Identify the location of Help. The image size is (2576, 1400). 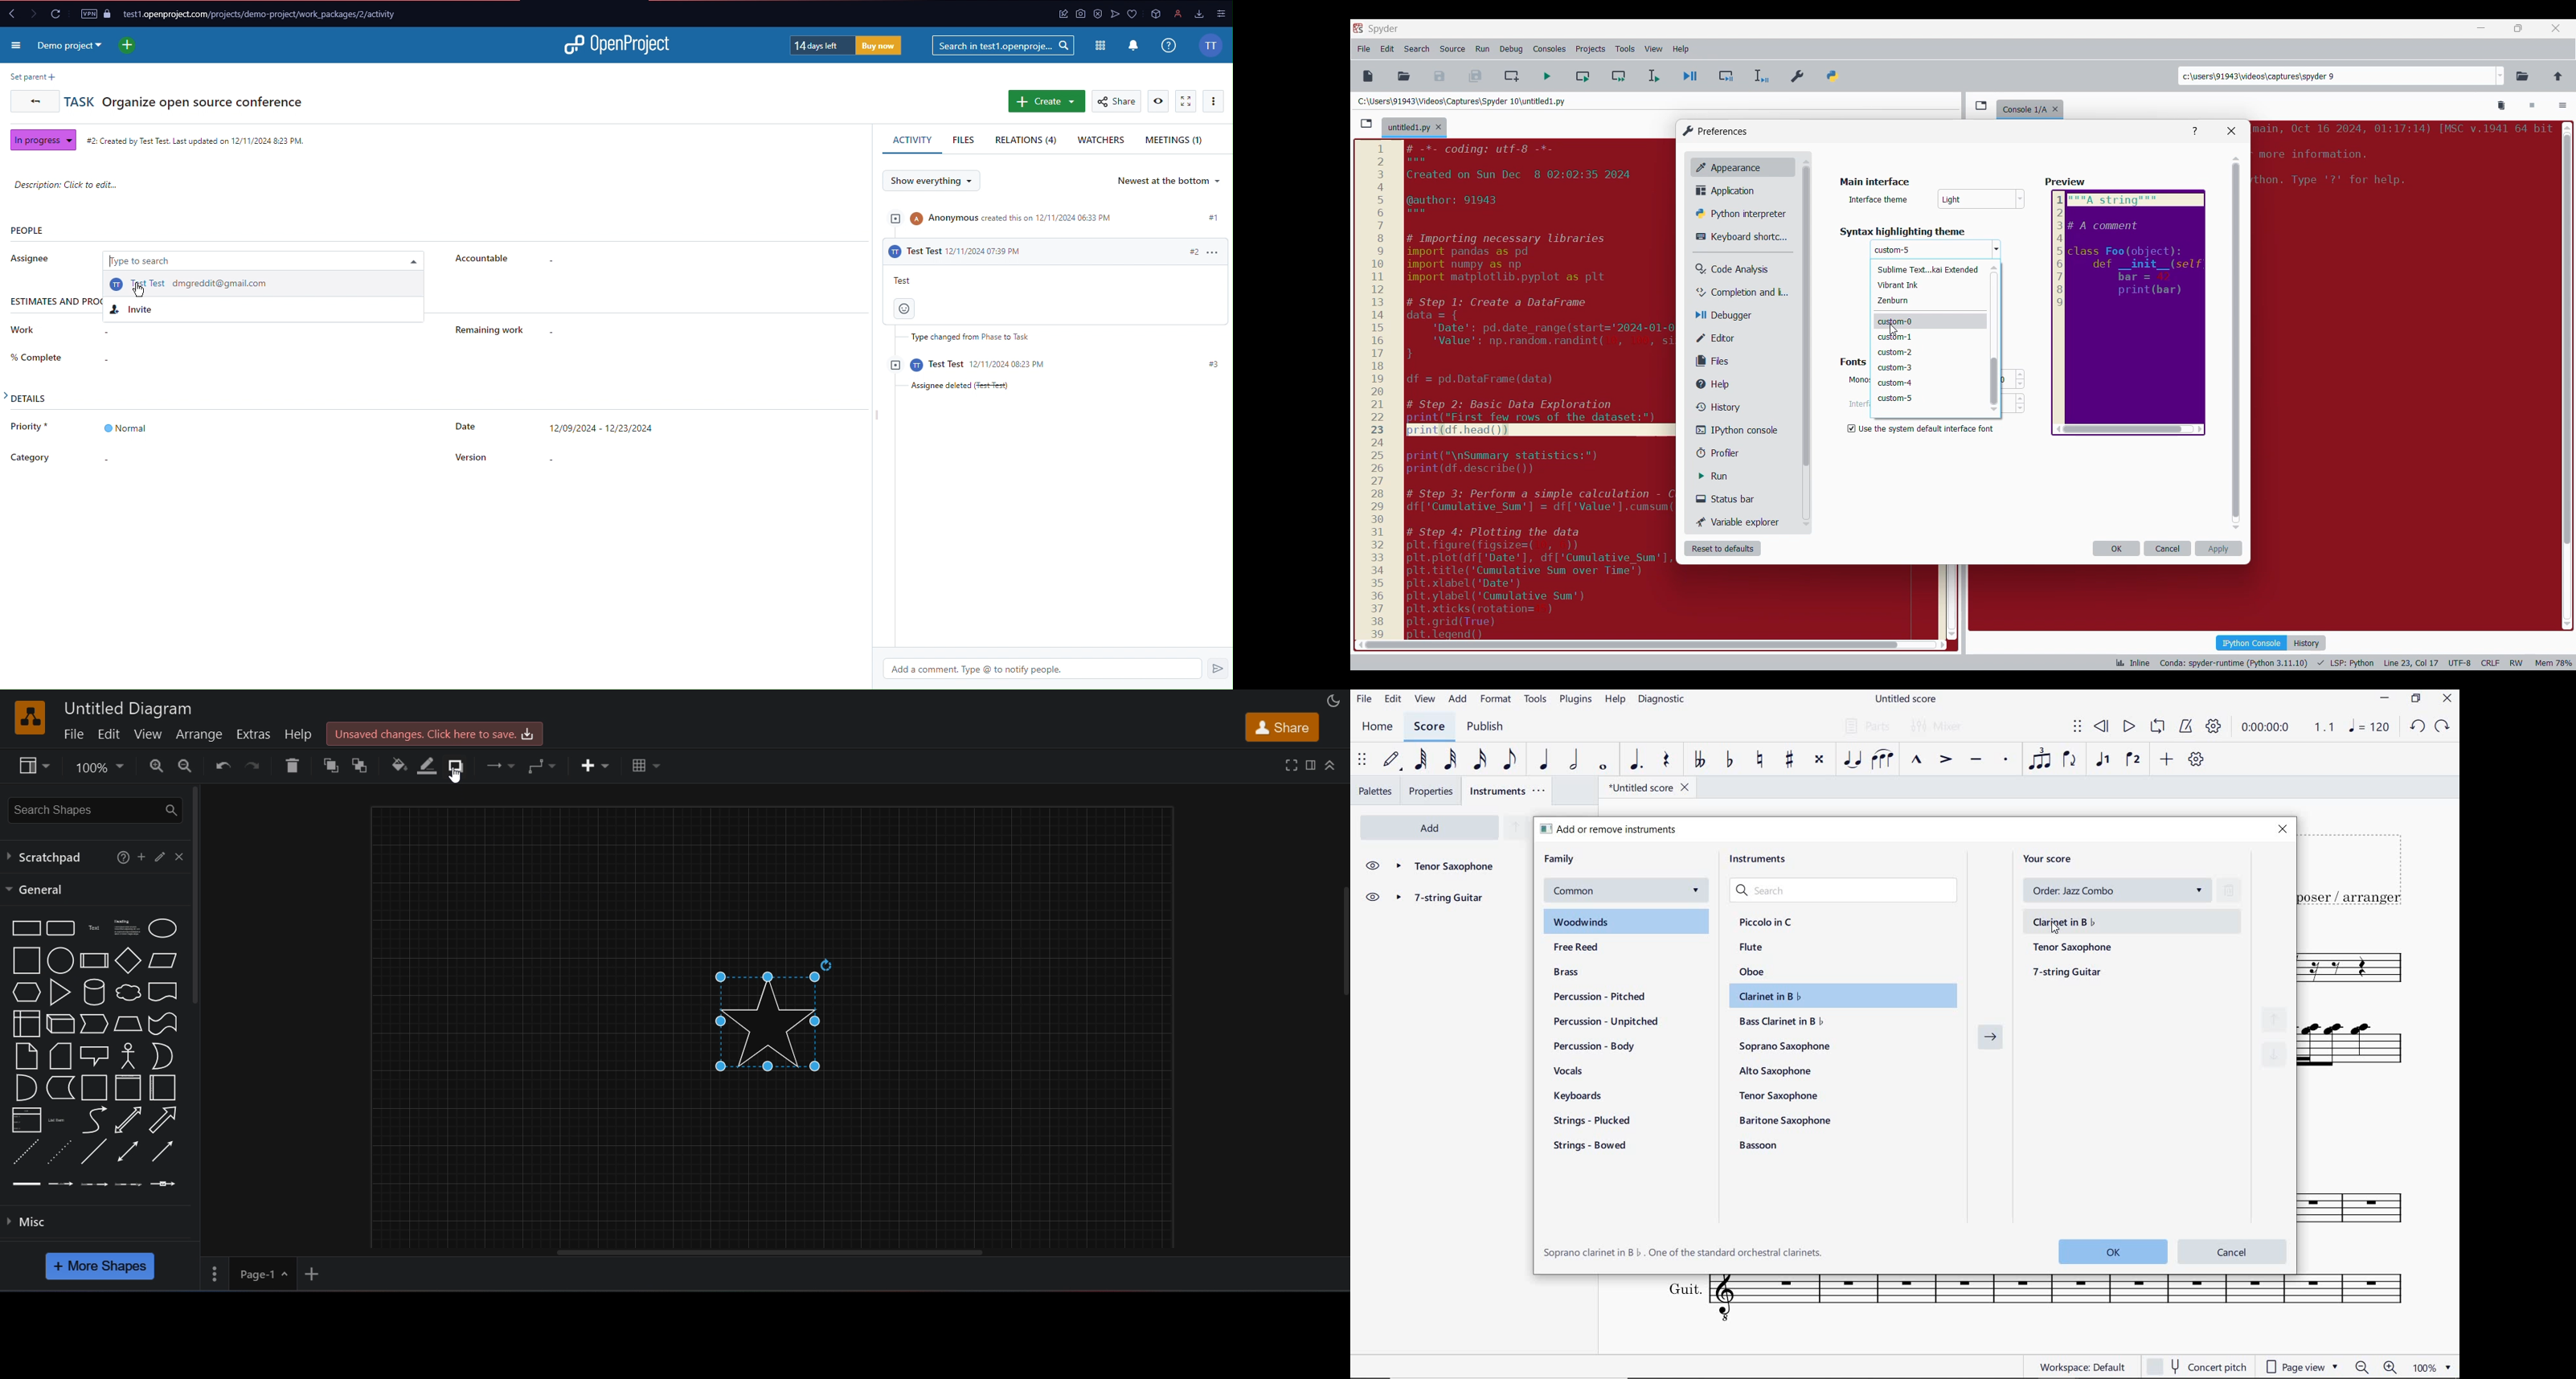
(2195, 132).